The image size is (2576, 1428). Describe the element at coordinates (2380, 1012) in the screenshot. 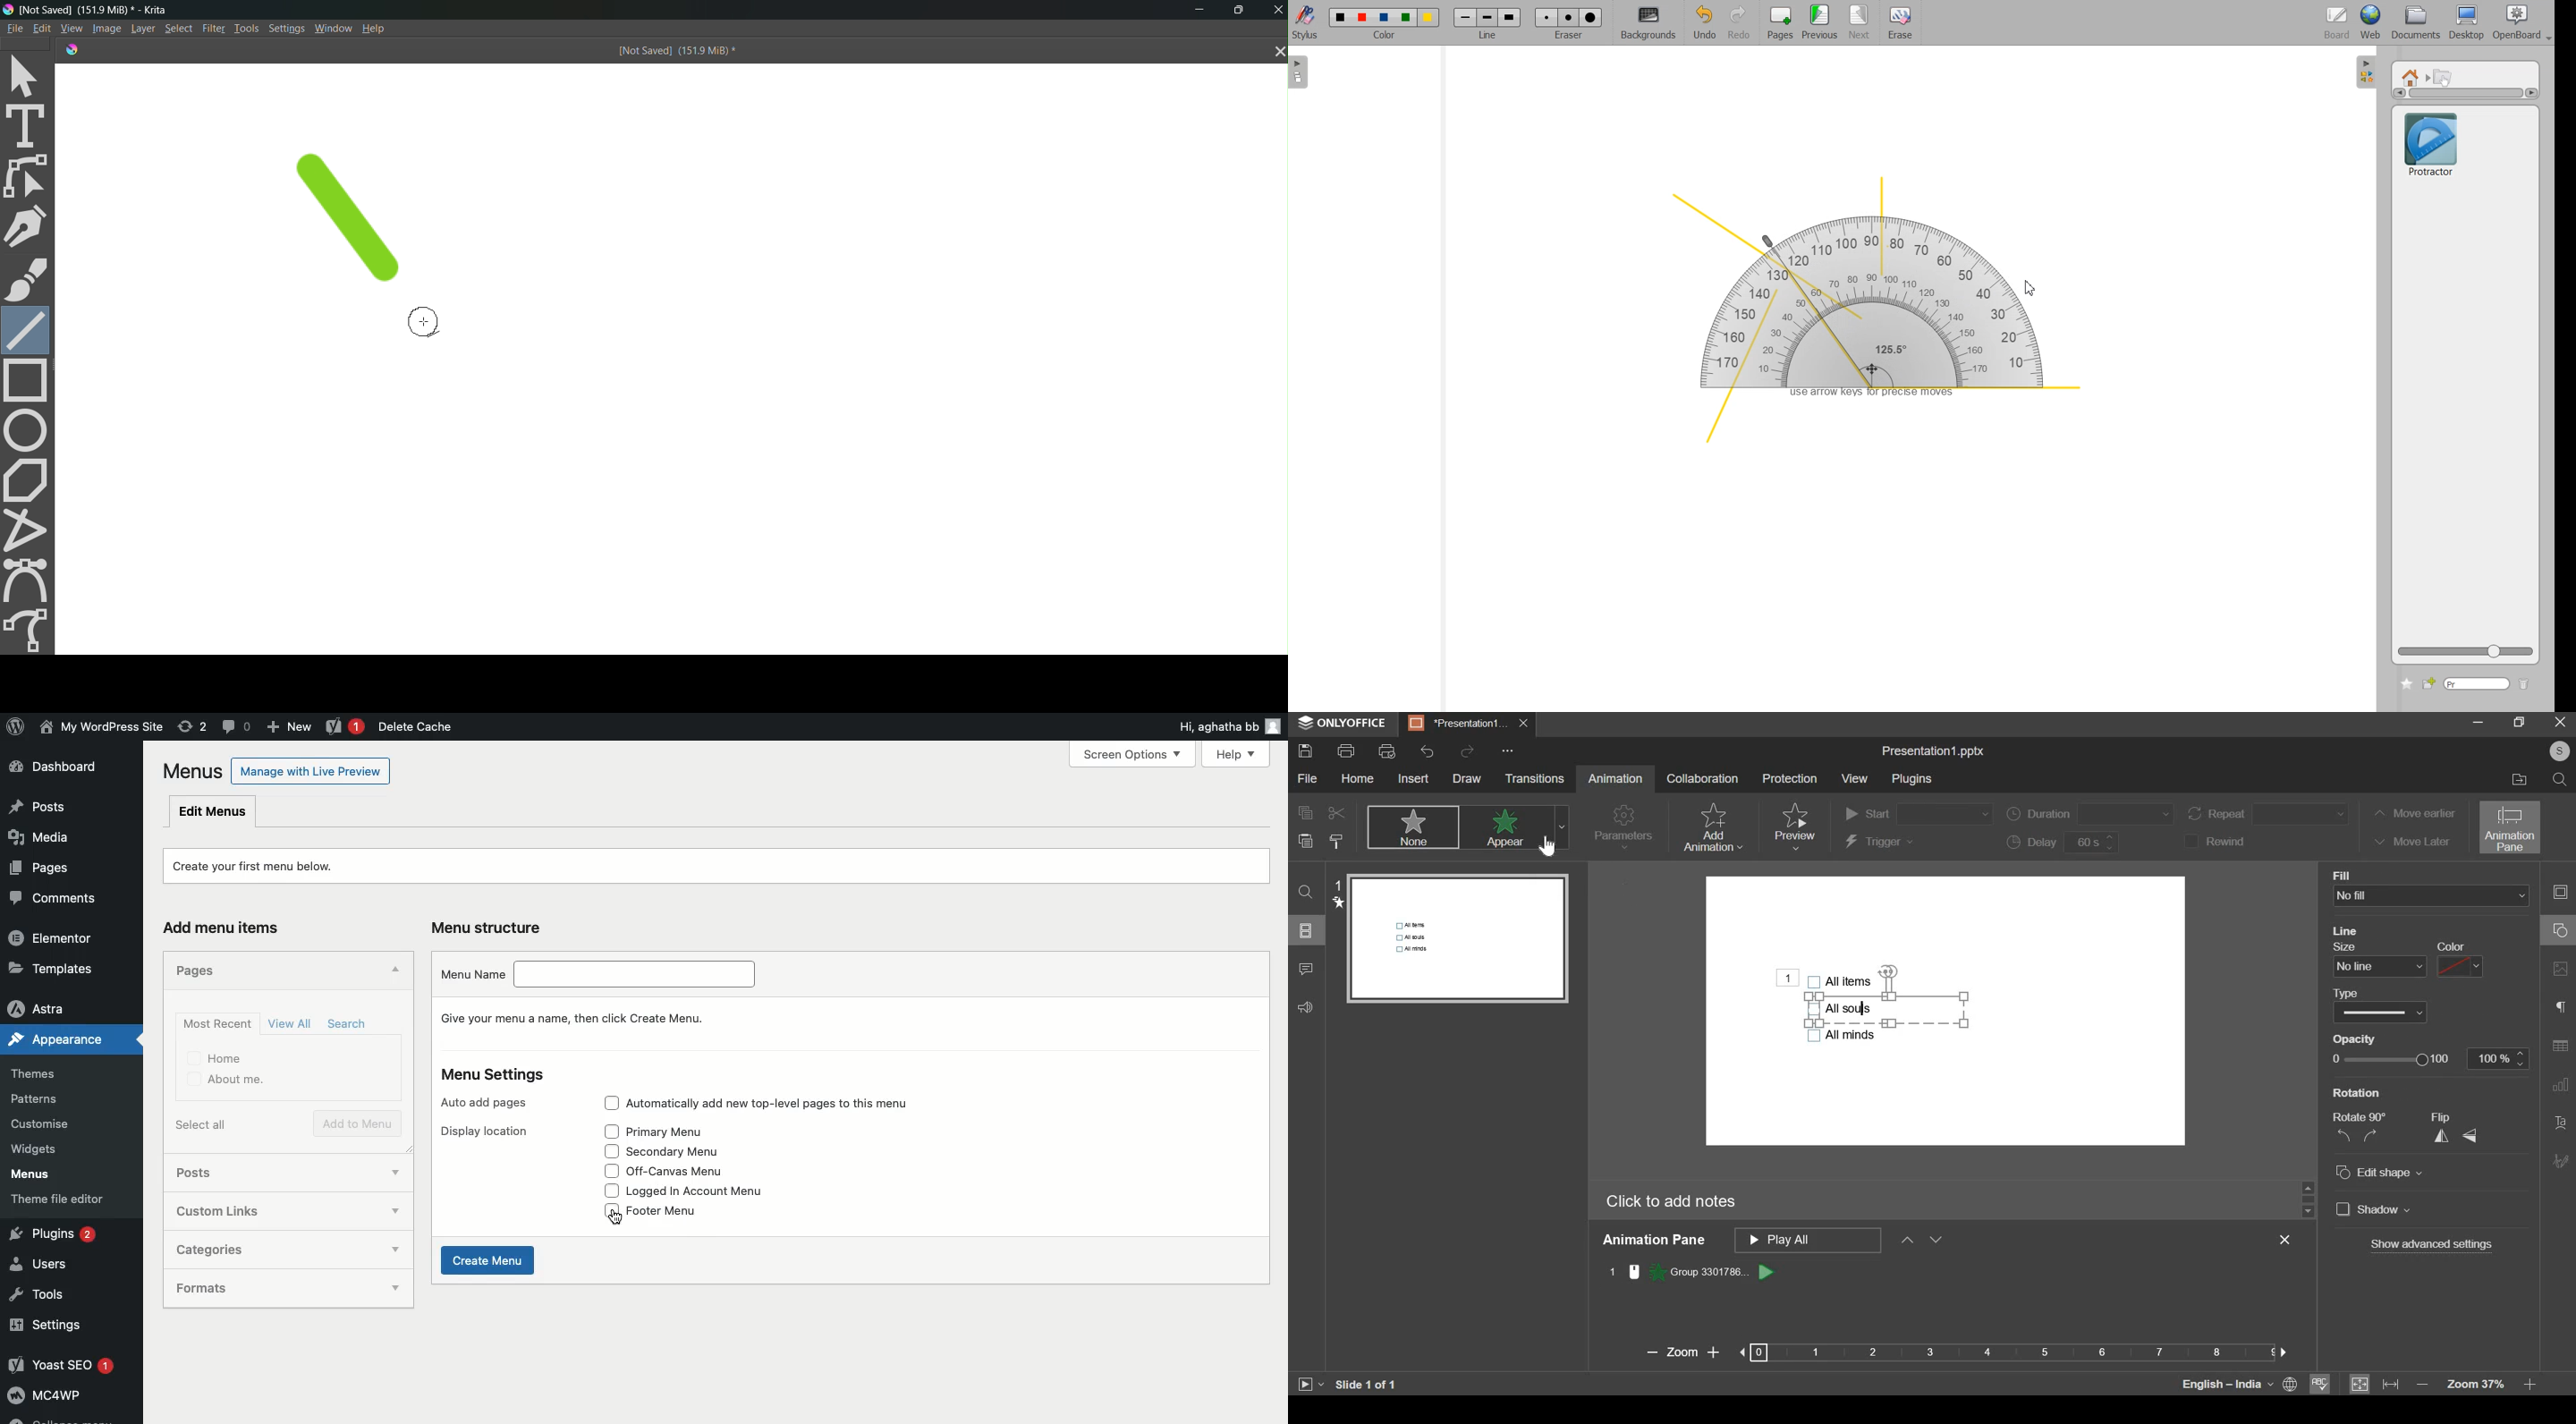

I see `line type` at that location.